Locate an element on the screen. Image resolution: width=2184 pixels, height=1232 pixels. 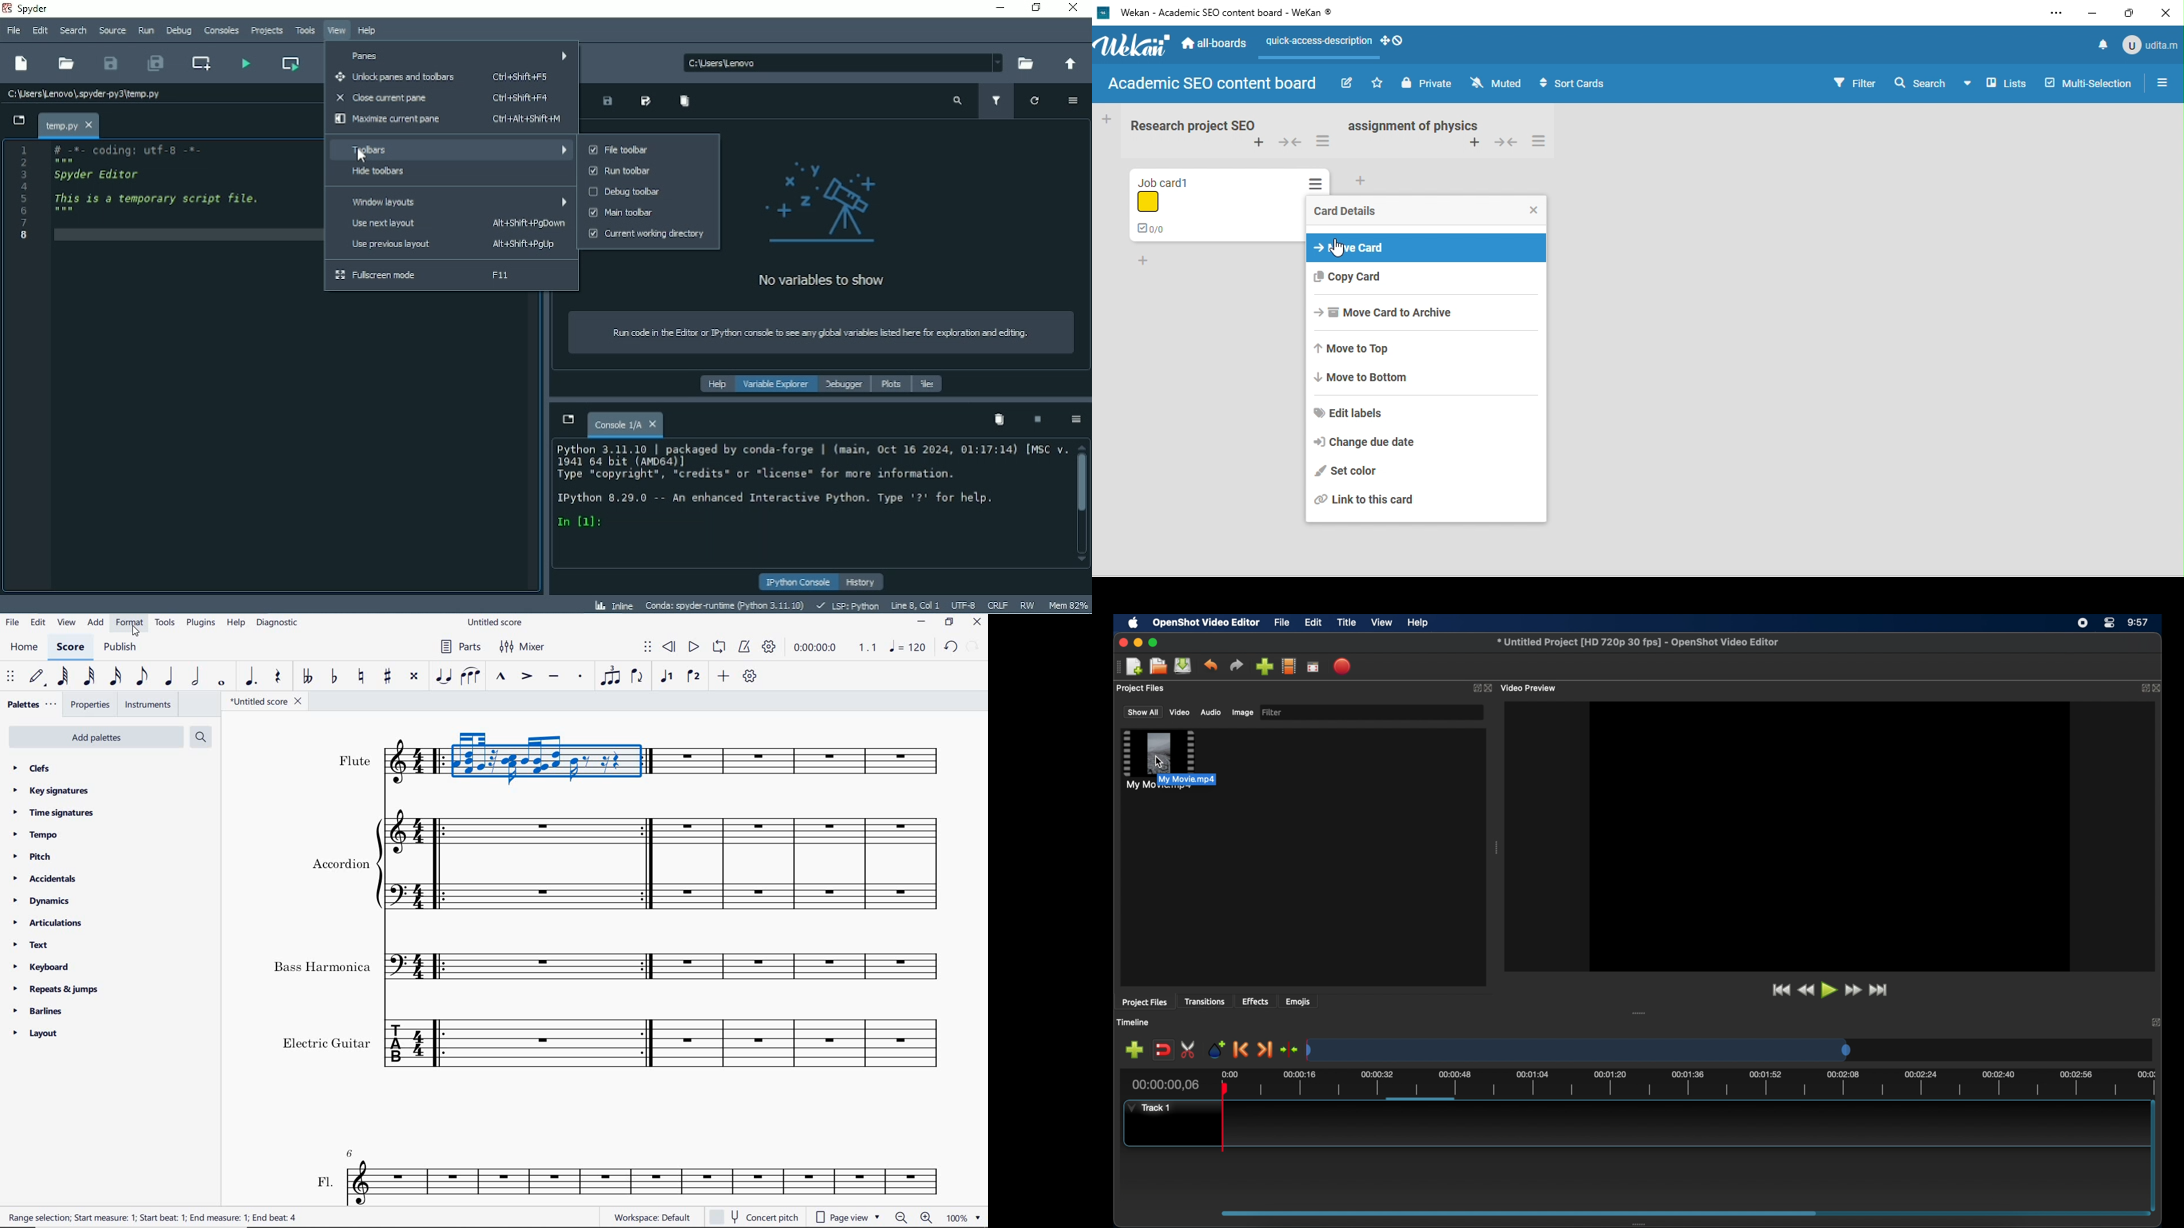
UTF is located at coordinates (963, 604).